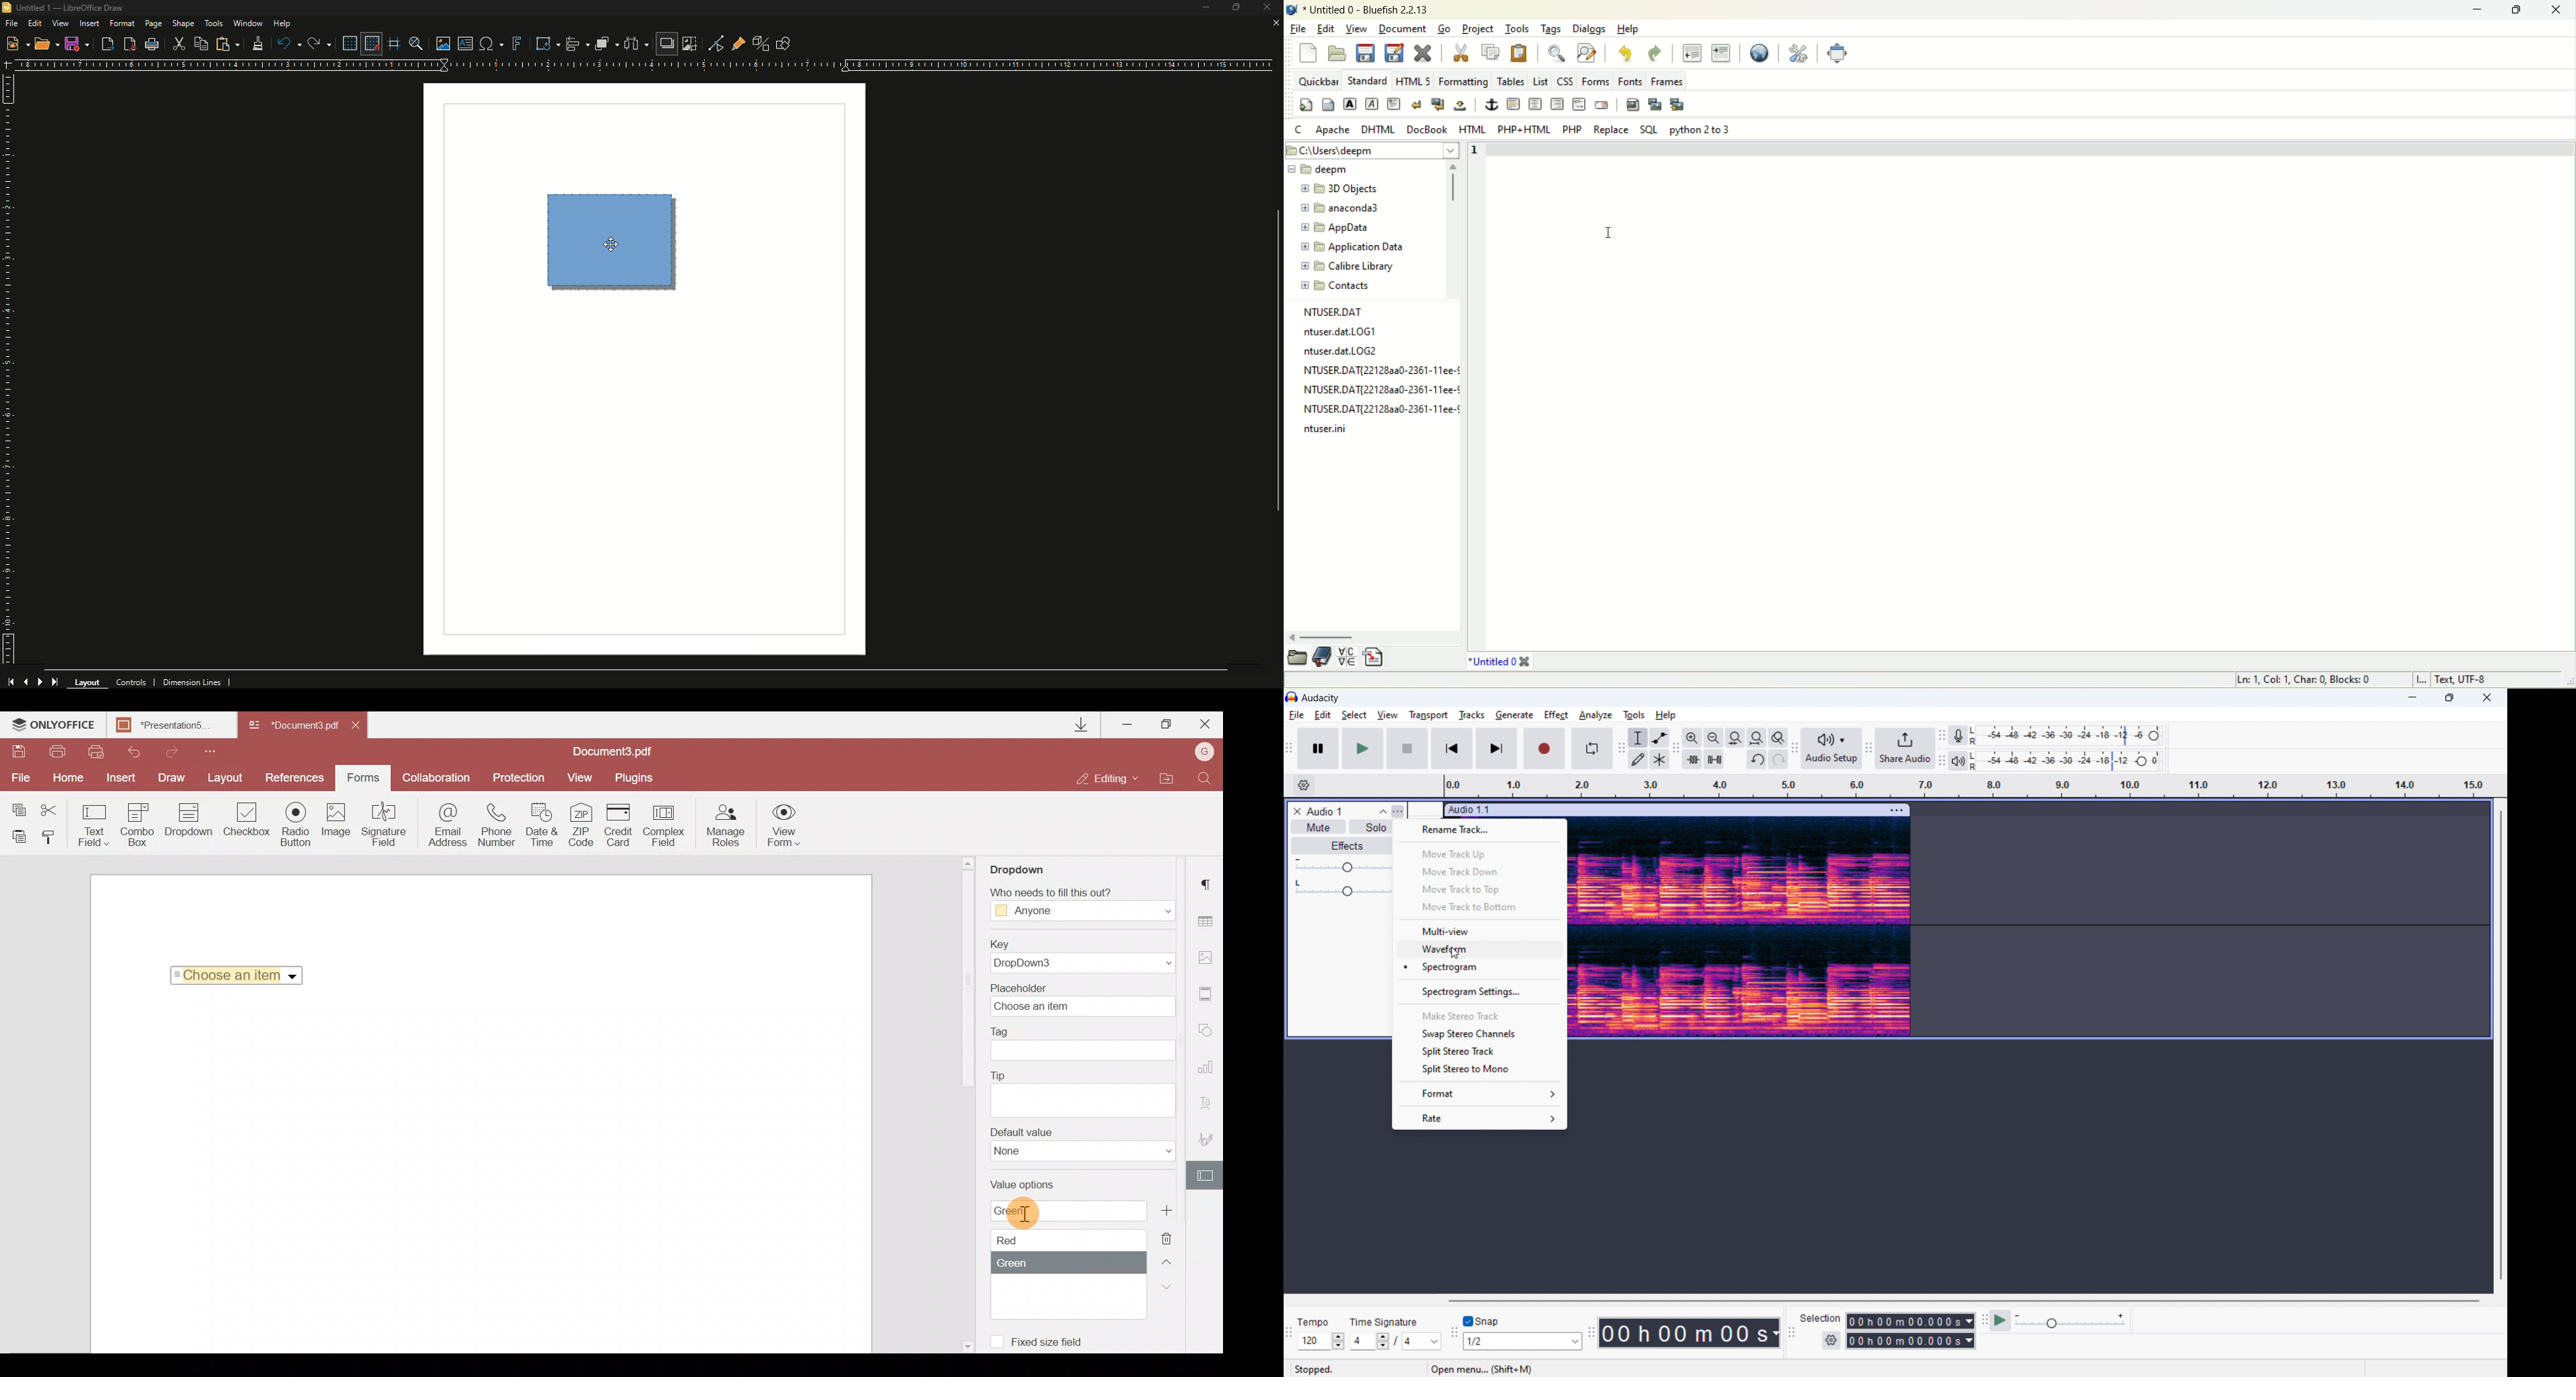 Image resolution: width=2576 pixels, height=1400 pixels. What do you see at coordinates (1757, 759) in the screenshot?
I see `undo` at bounding box center [1757, 759].